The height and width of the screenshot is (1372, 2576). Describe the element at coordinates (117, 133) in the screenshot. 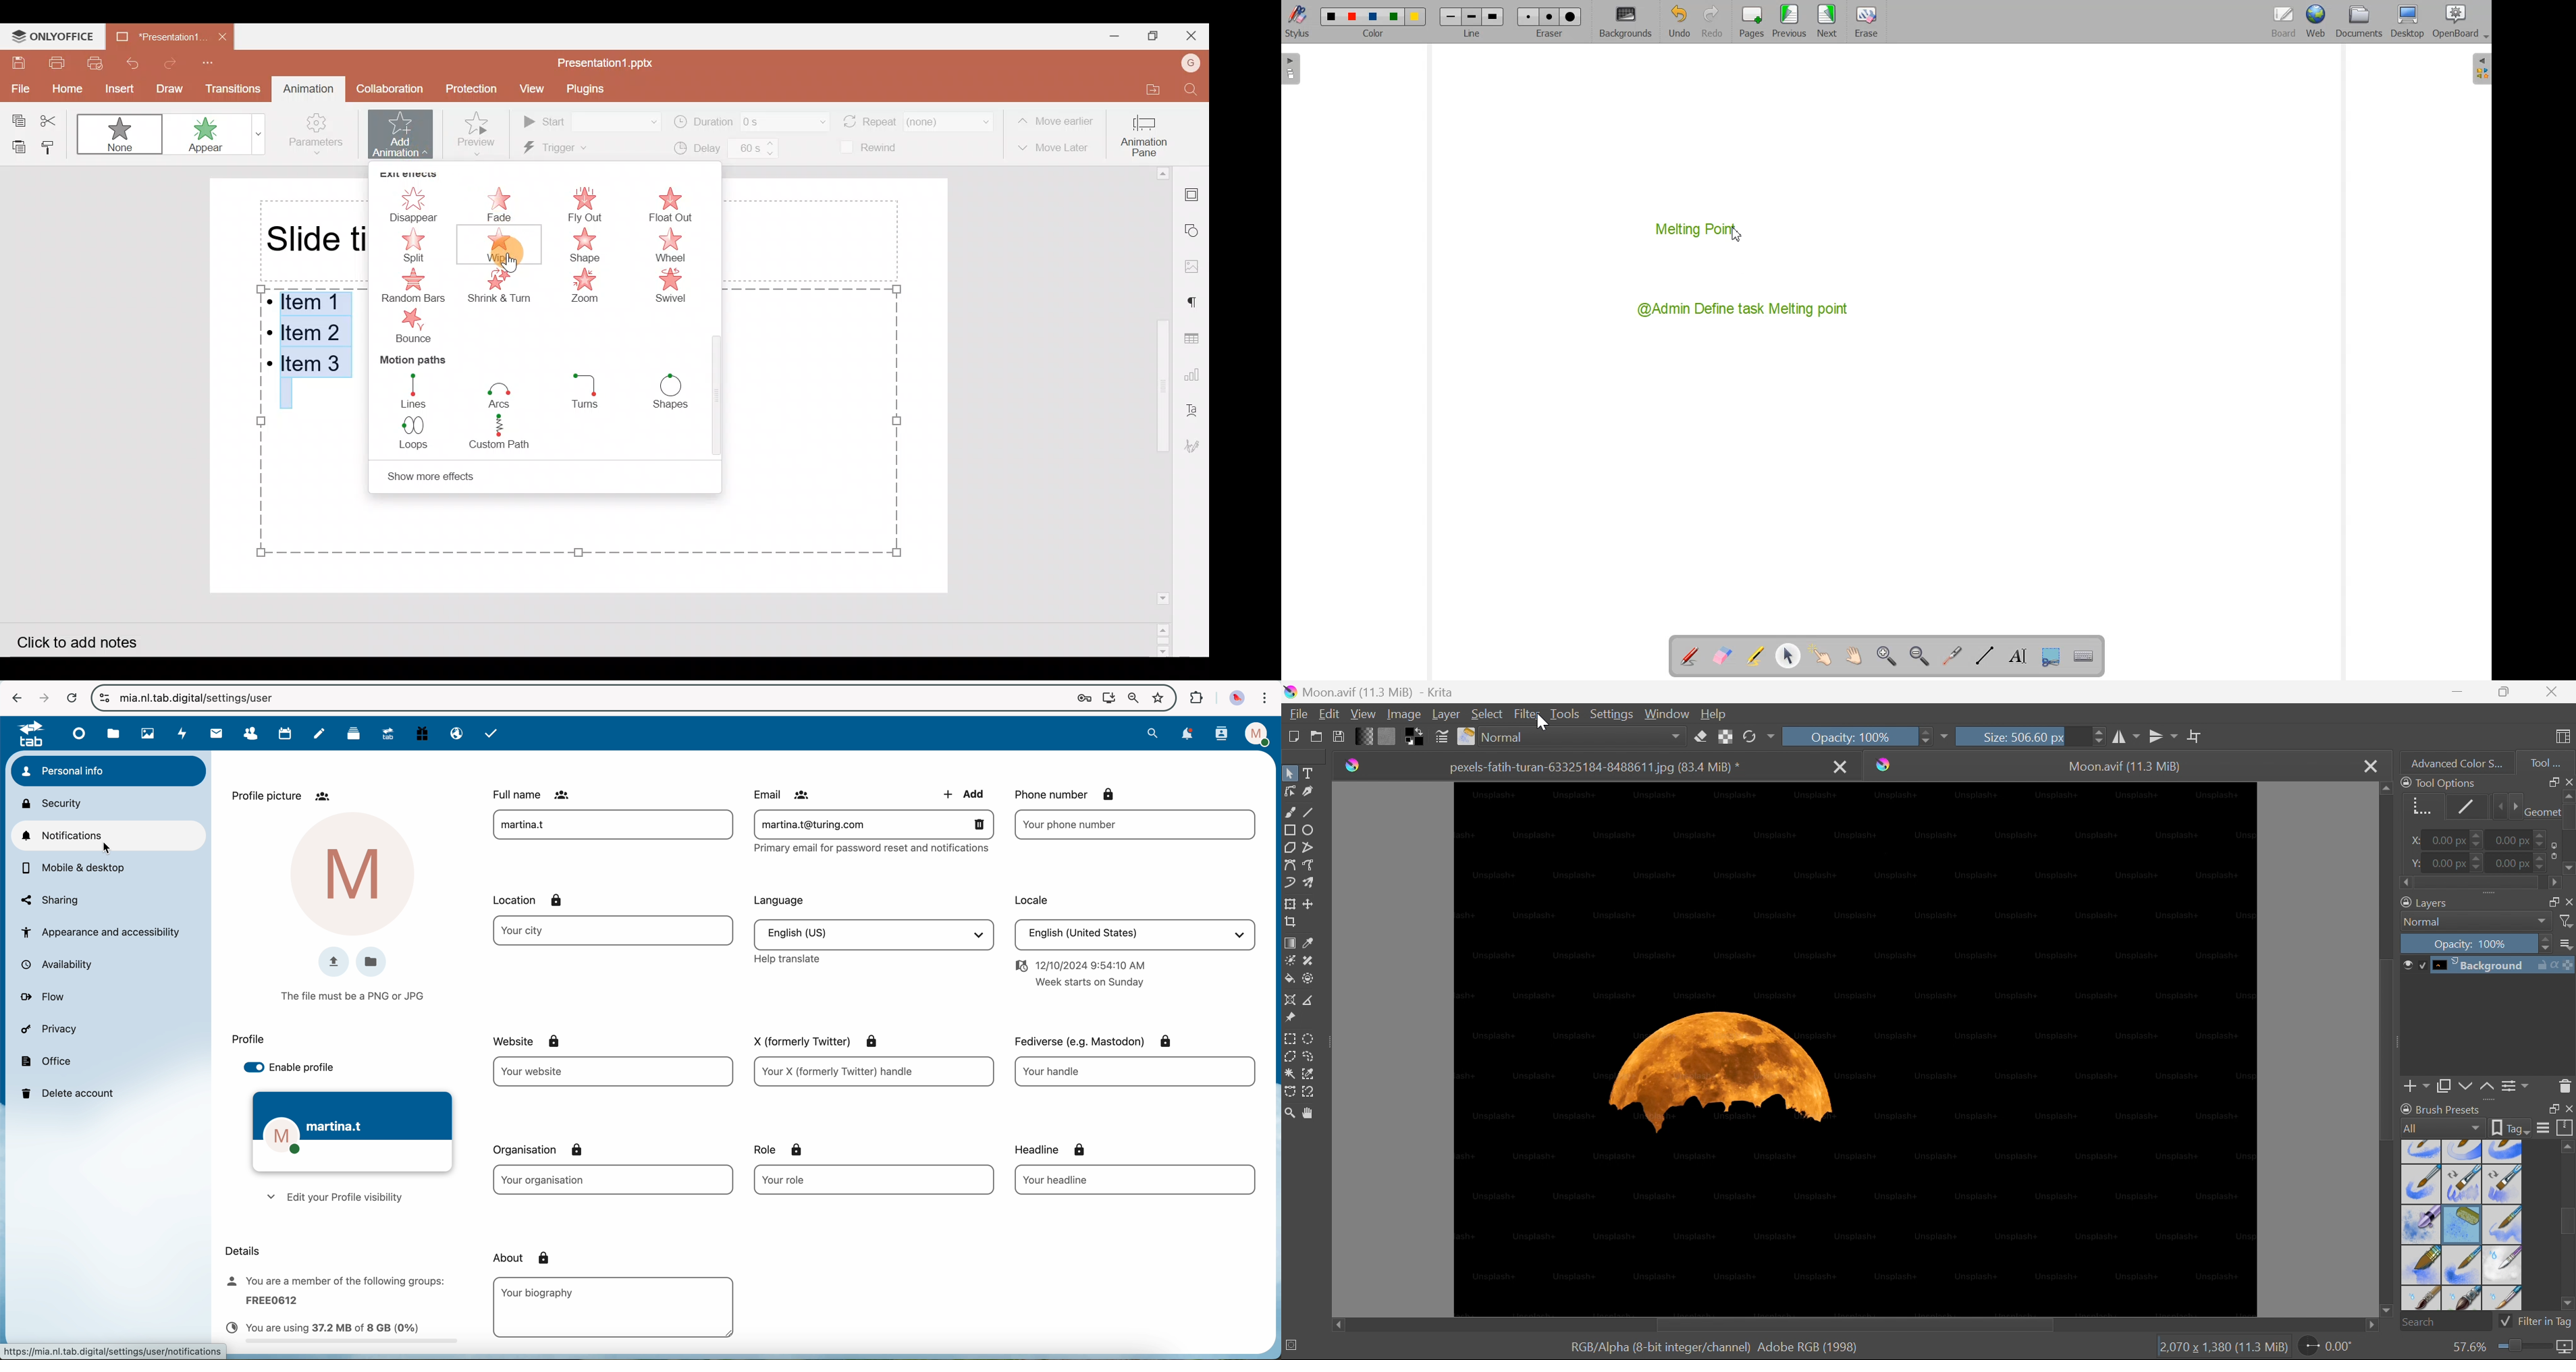

I see `None` at that location.